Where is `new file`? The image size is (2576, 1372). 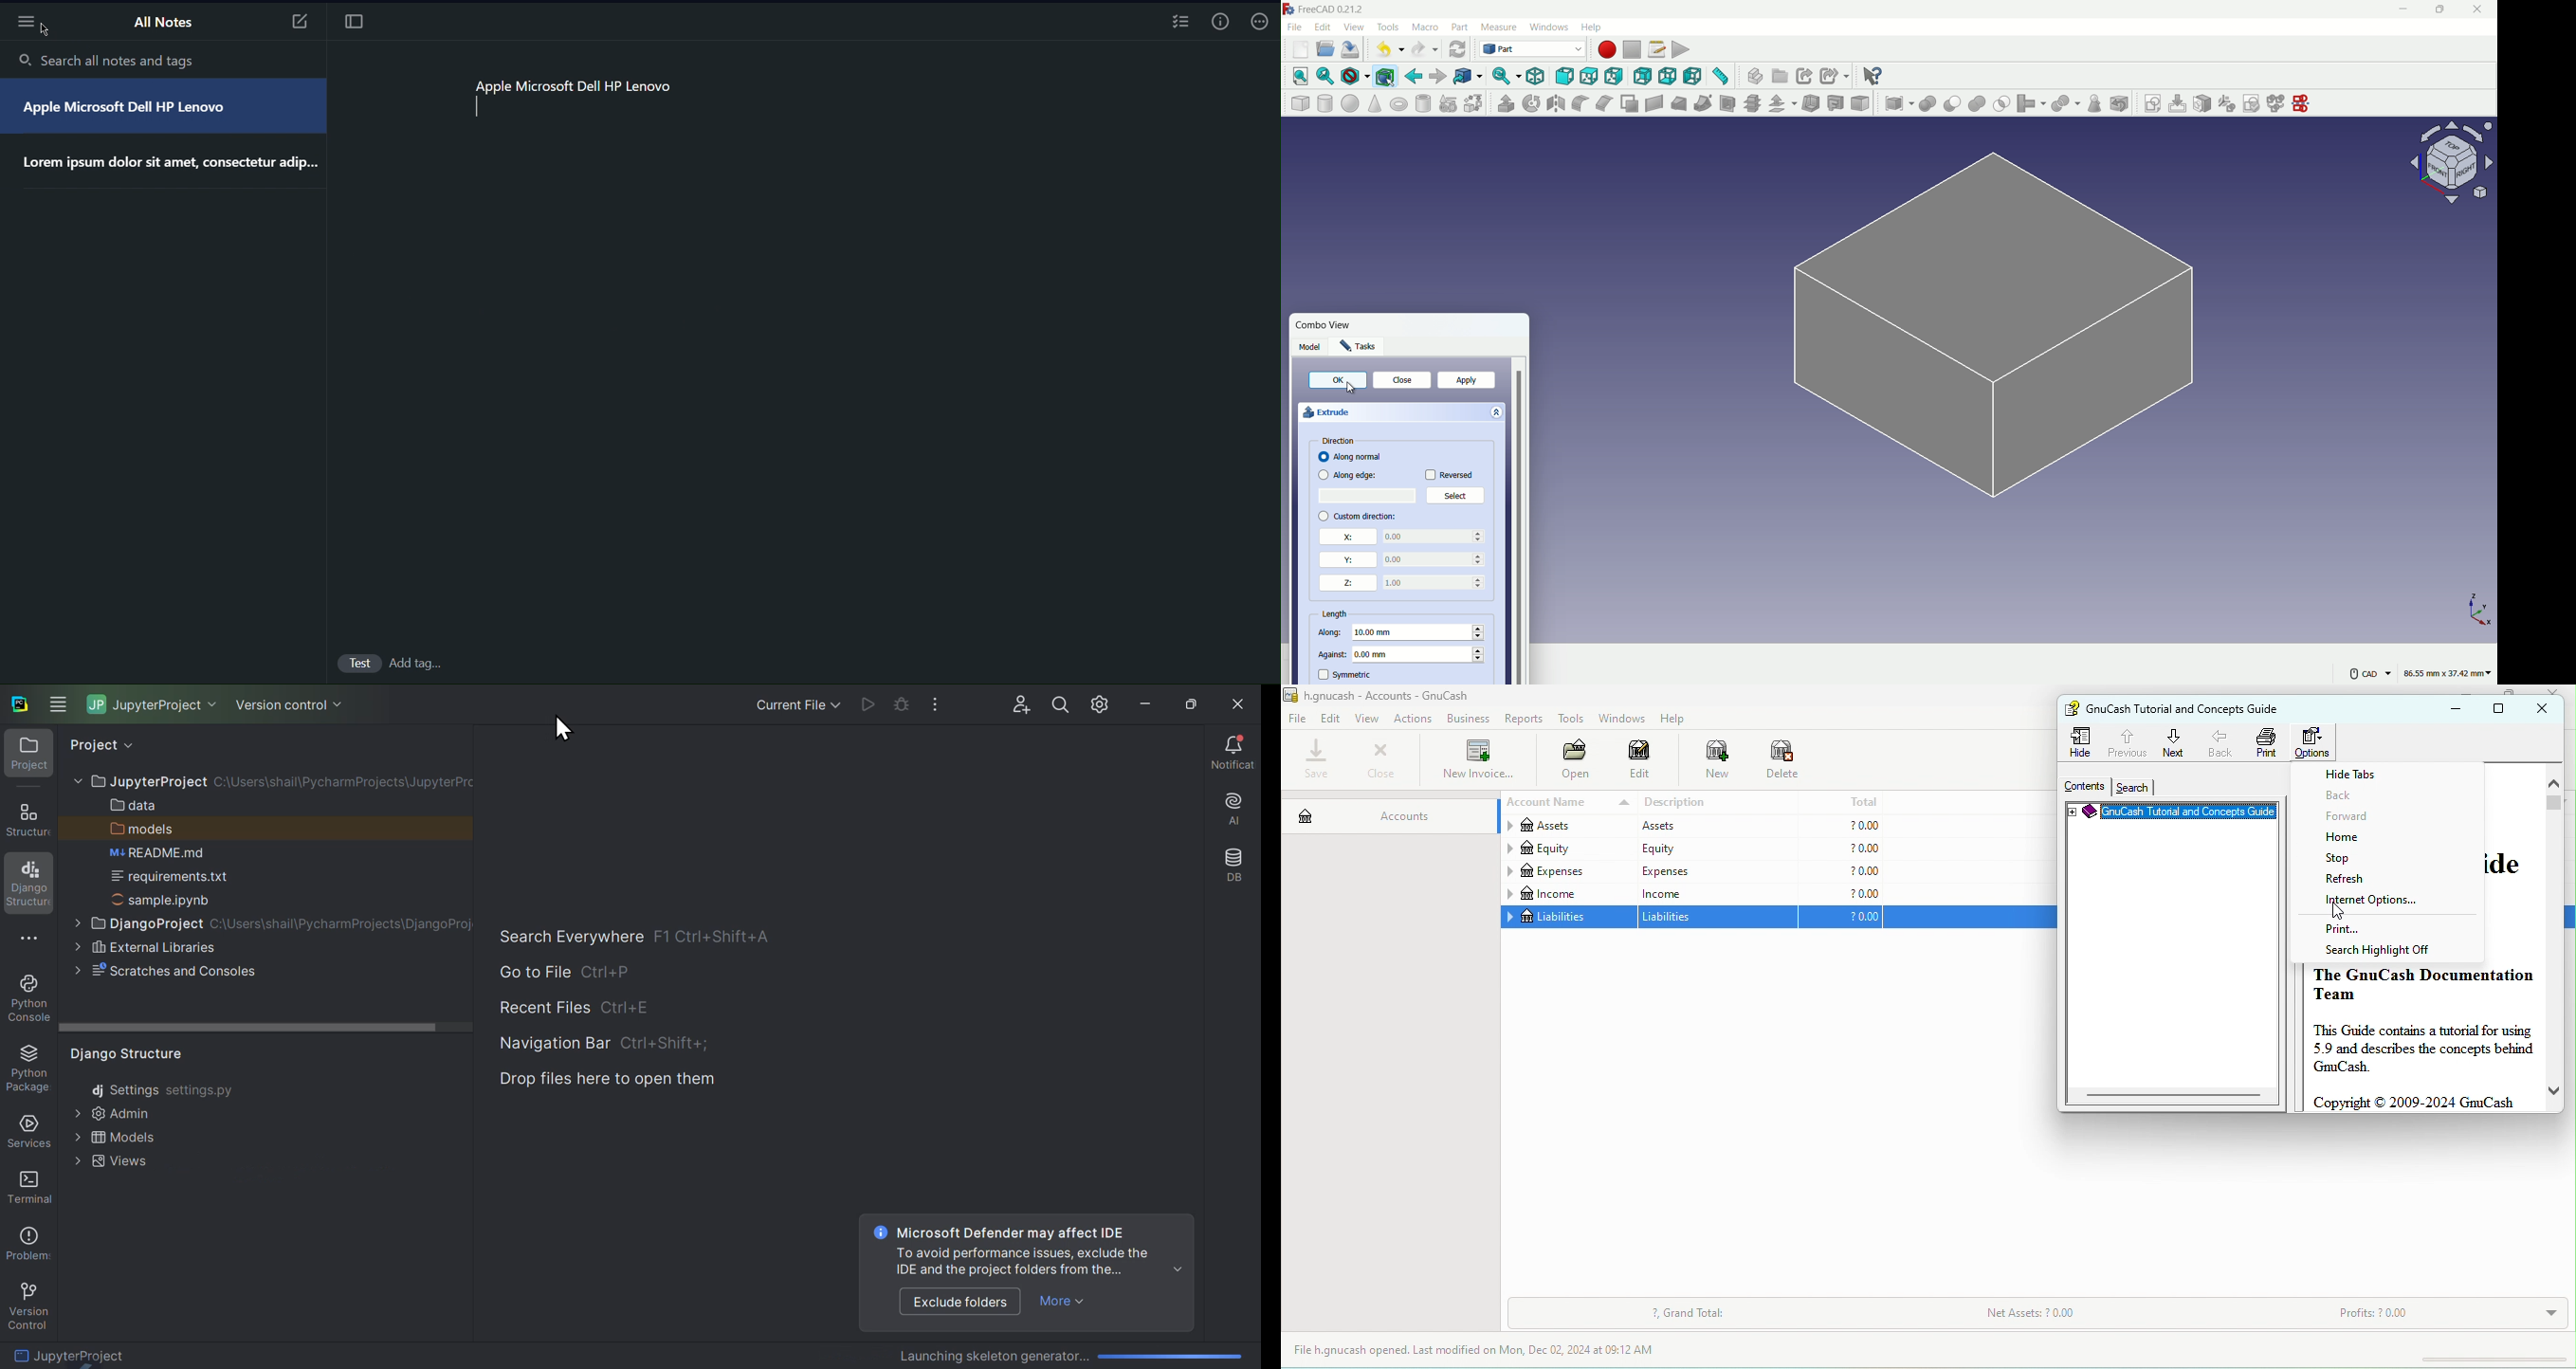
new file is located at coordinates (1300, 50).